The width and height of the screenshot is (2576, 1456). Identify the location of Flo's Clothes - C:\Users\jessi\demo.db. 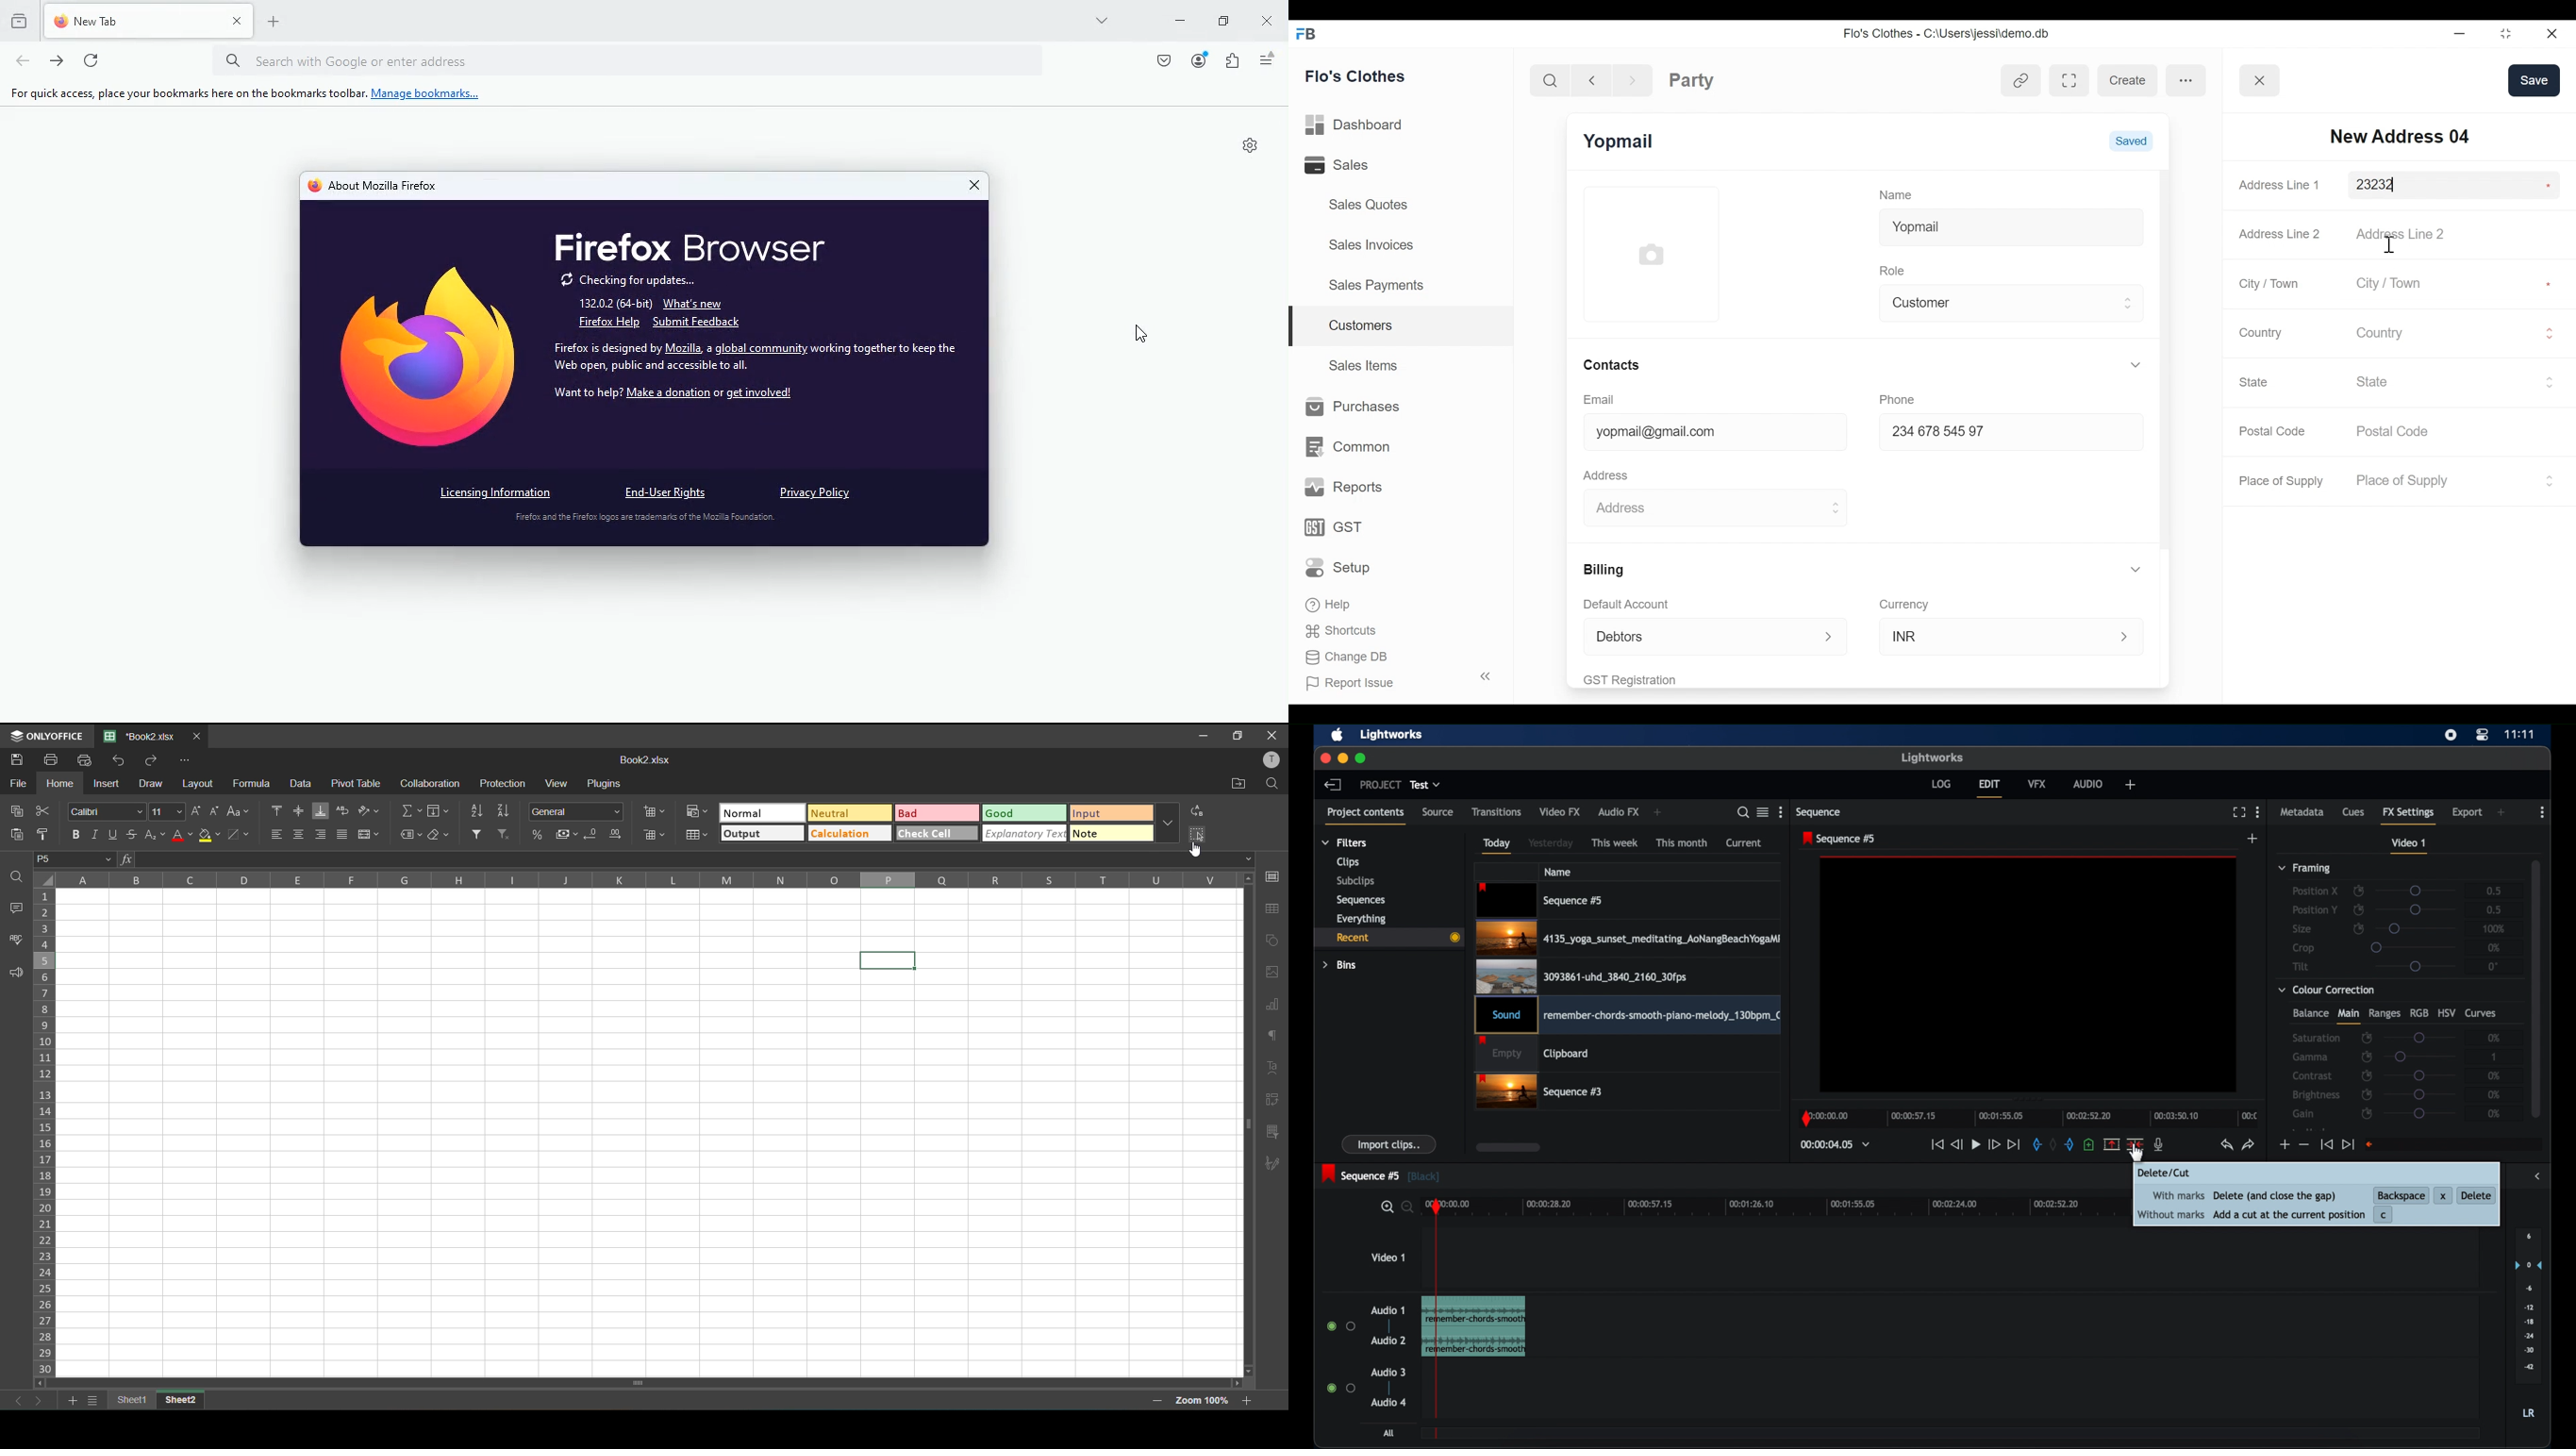
(1948, 34).